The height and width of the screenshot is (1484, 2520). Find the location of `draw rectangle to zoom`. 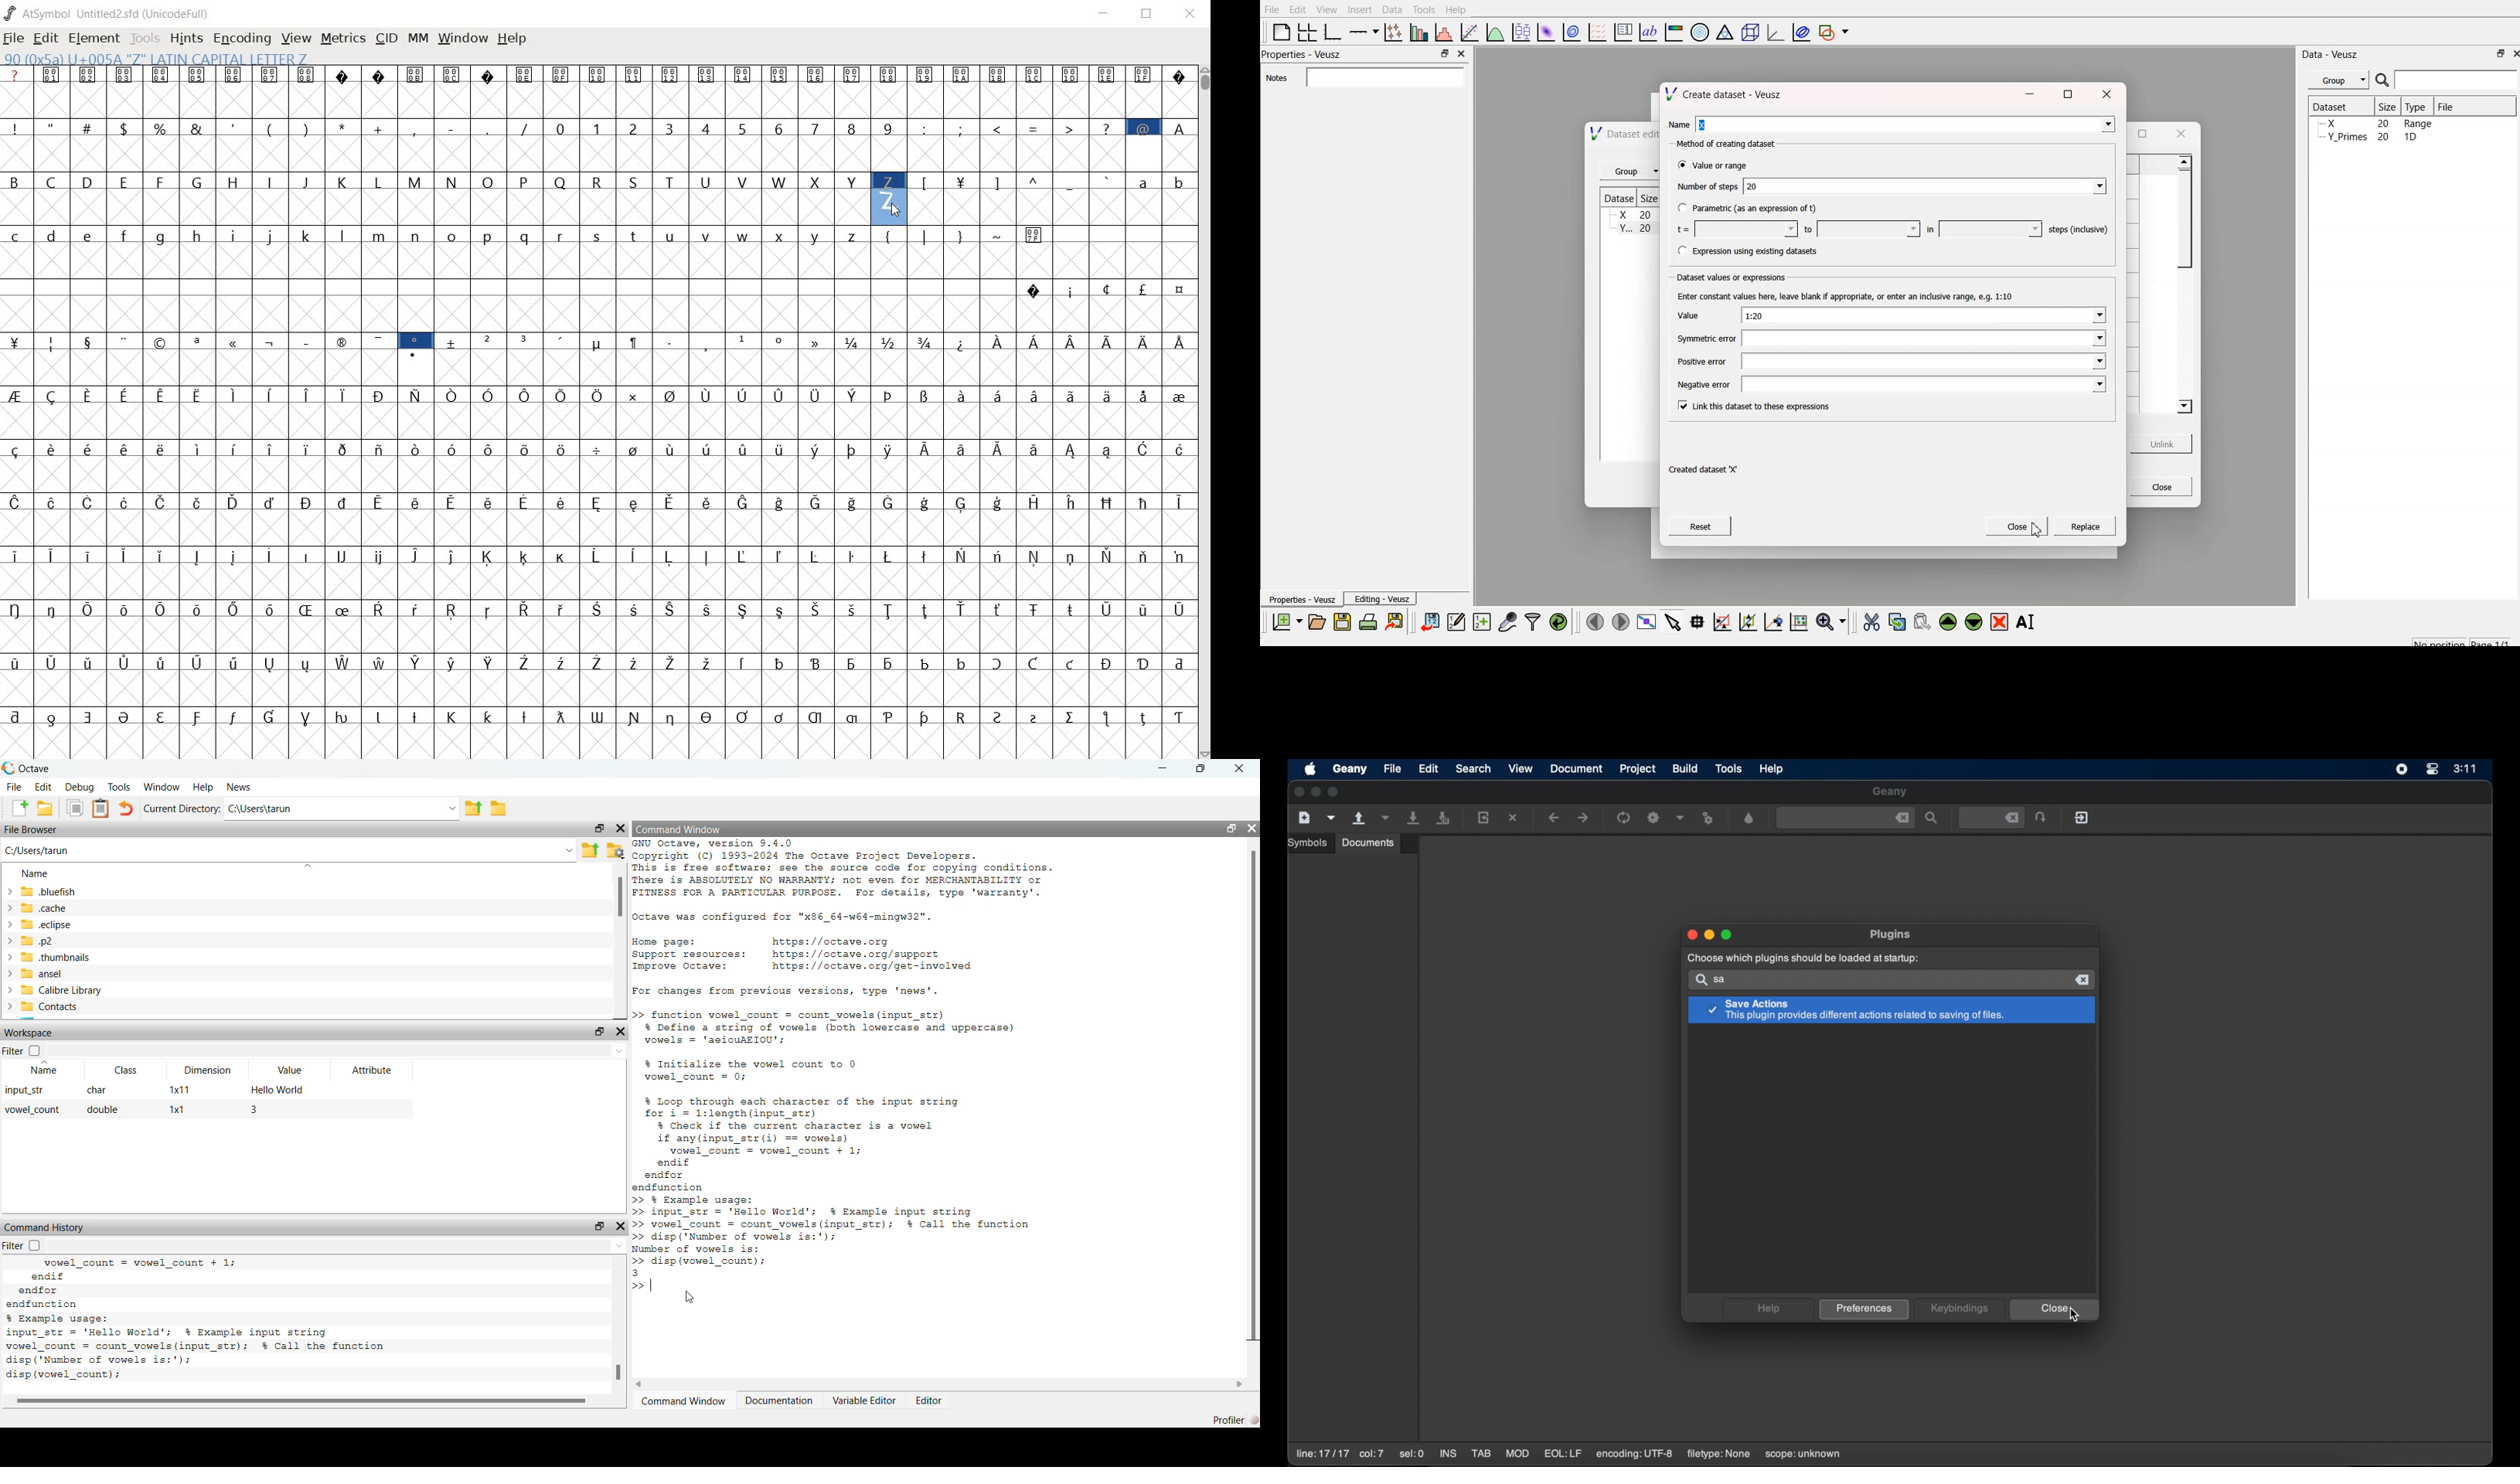

draw rectangle to zoom is located at coordinates (1721, 621).